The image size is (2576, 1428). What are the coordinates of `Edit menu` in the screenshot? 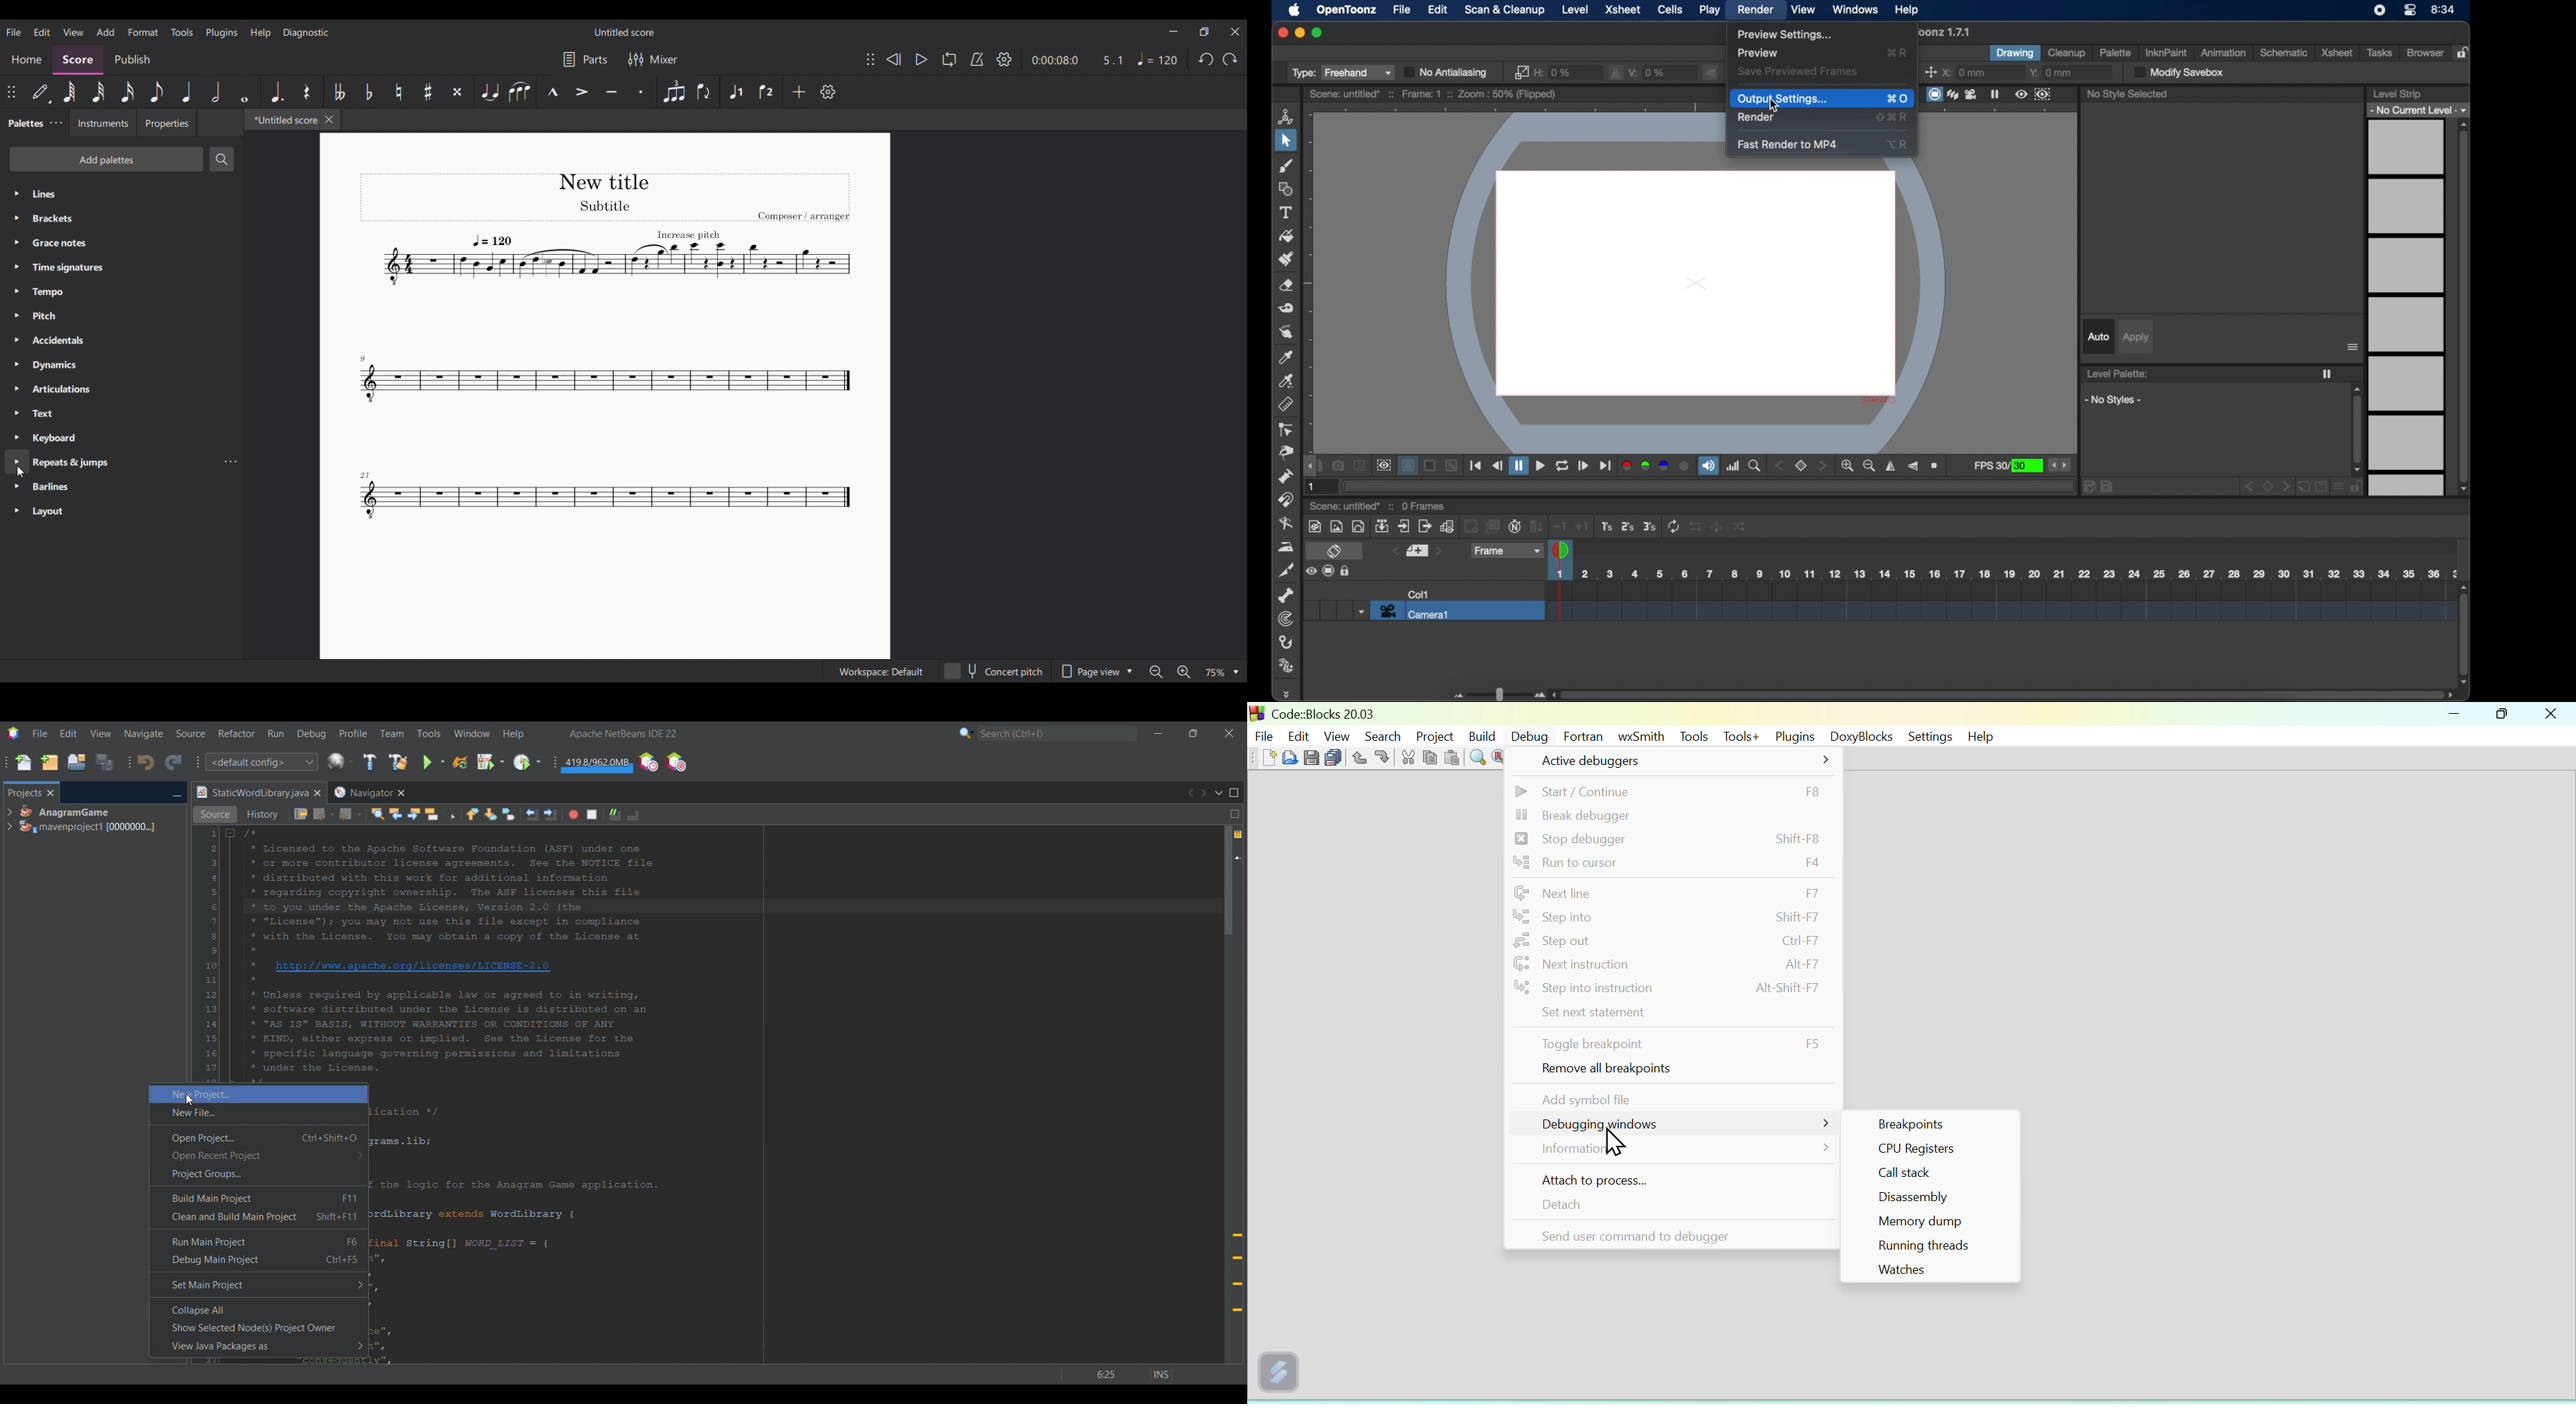 It's located at (42, 32).